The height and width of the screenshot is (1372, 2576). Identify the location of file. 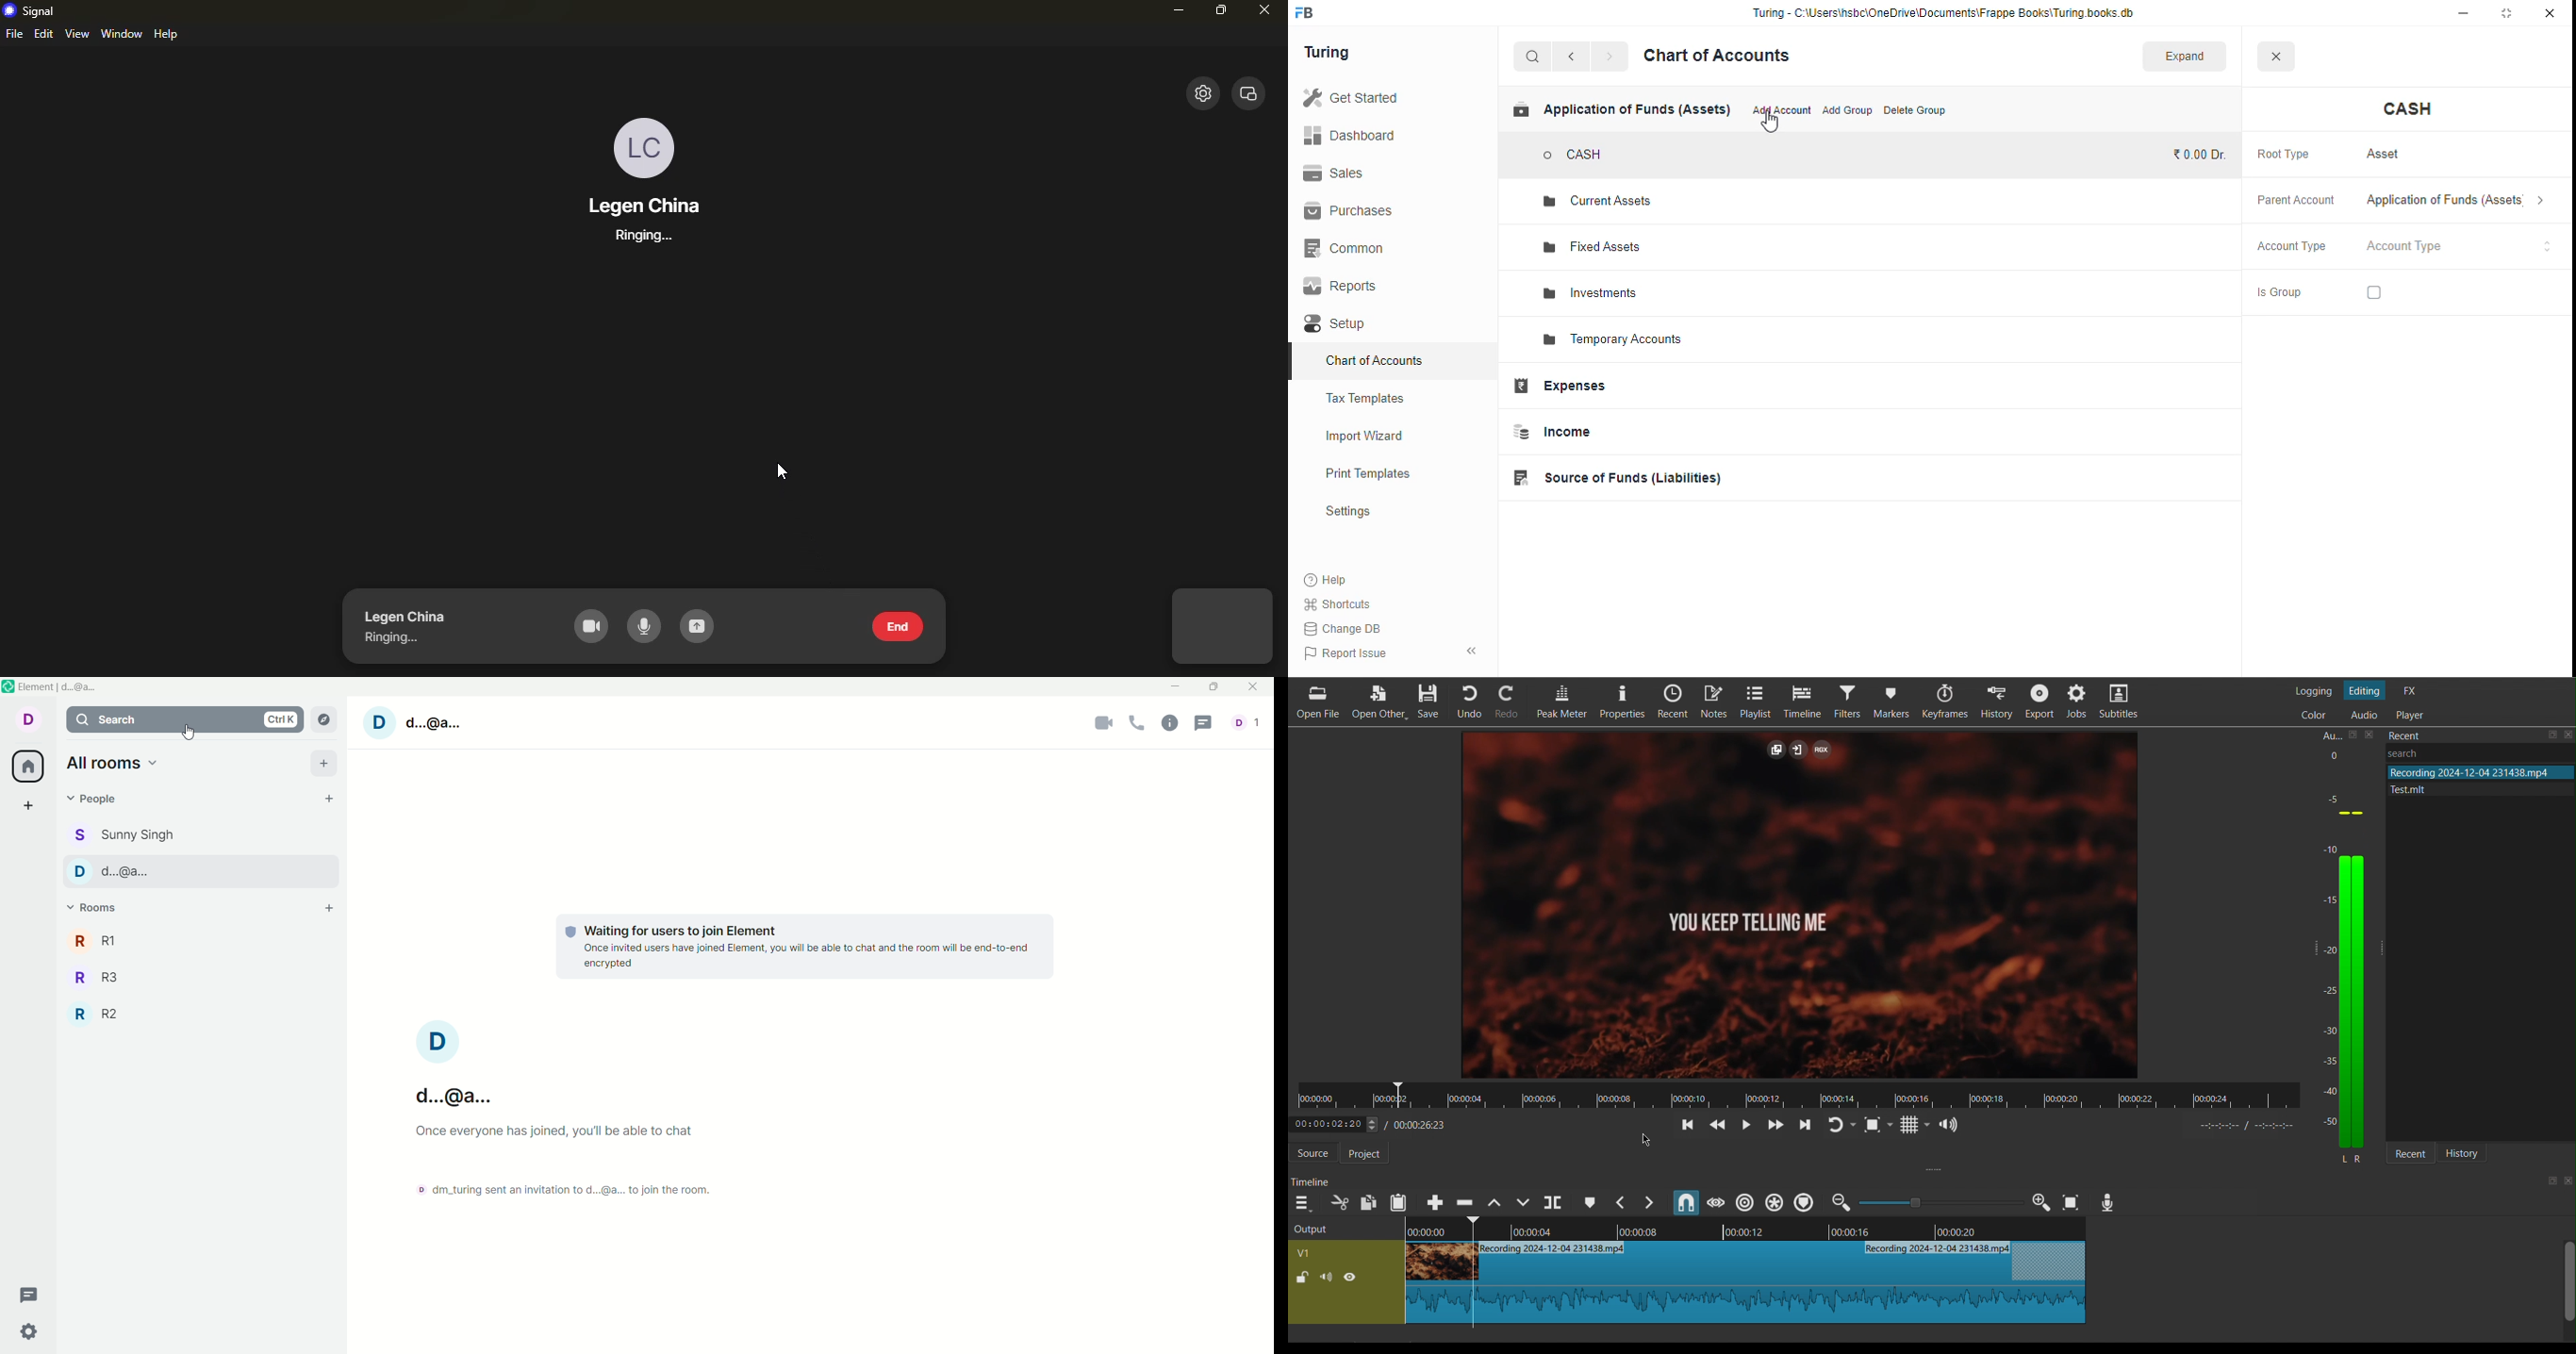
(2478, 772).